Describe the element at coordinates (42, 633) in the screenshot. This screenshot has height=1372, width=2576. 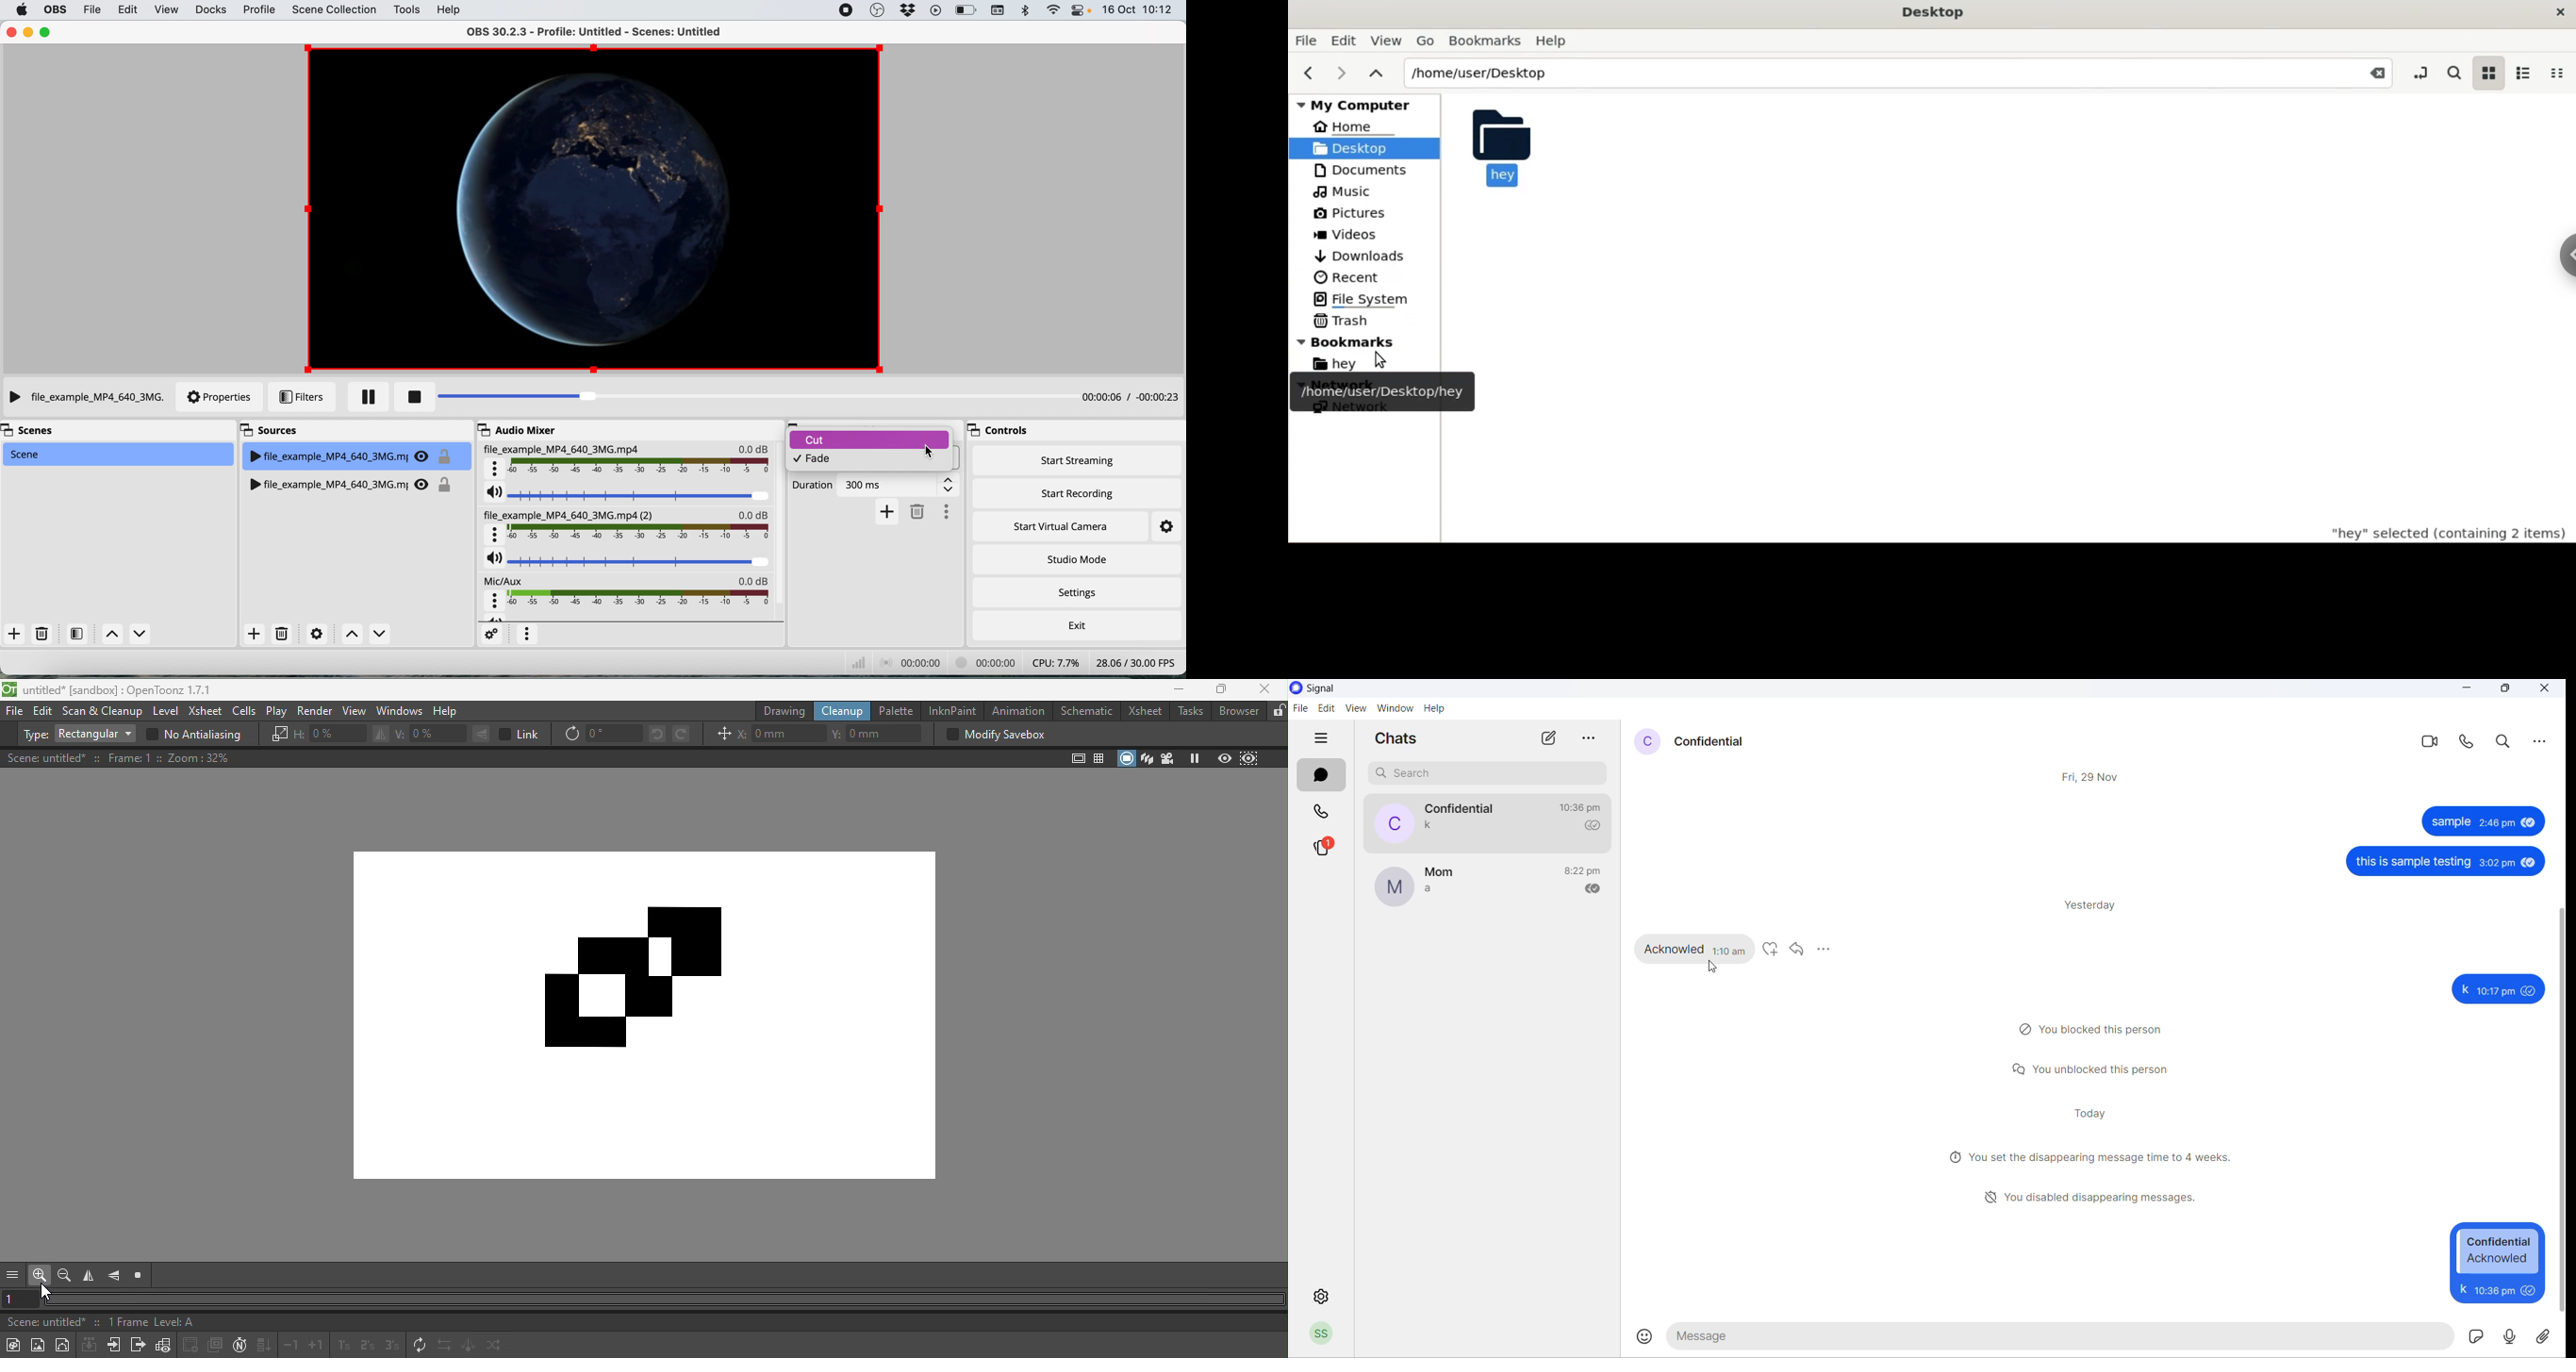
I see `delete scene` at that location.